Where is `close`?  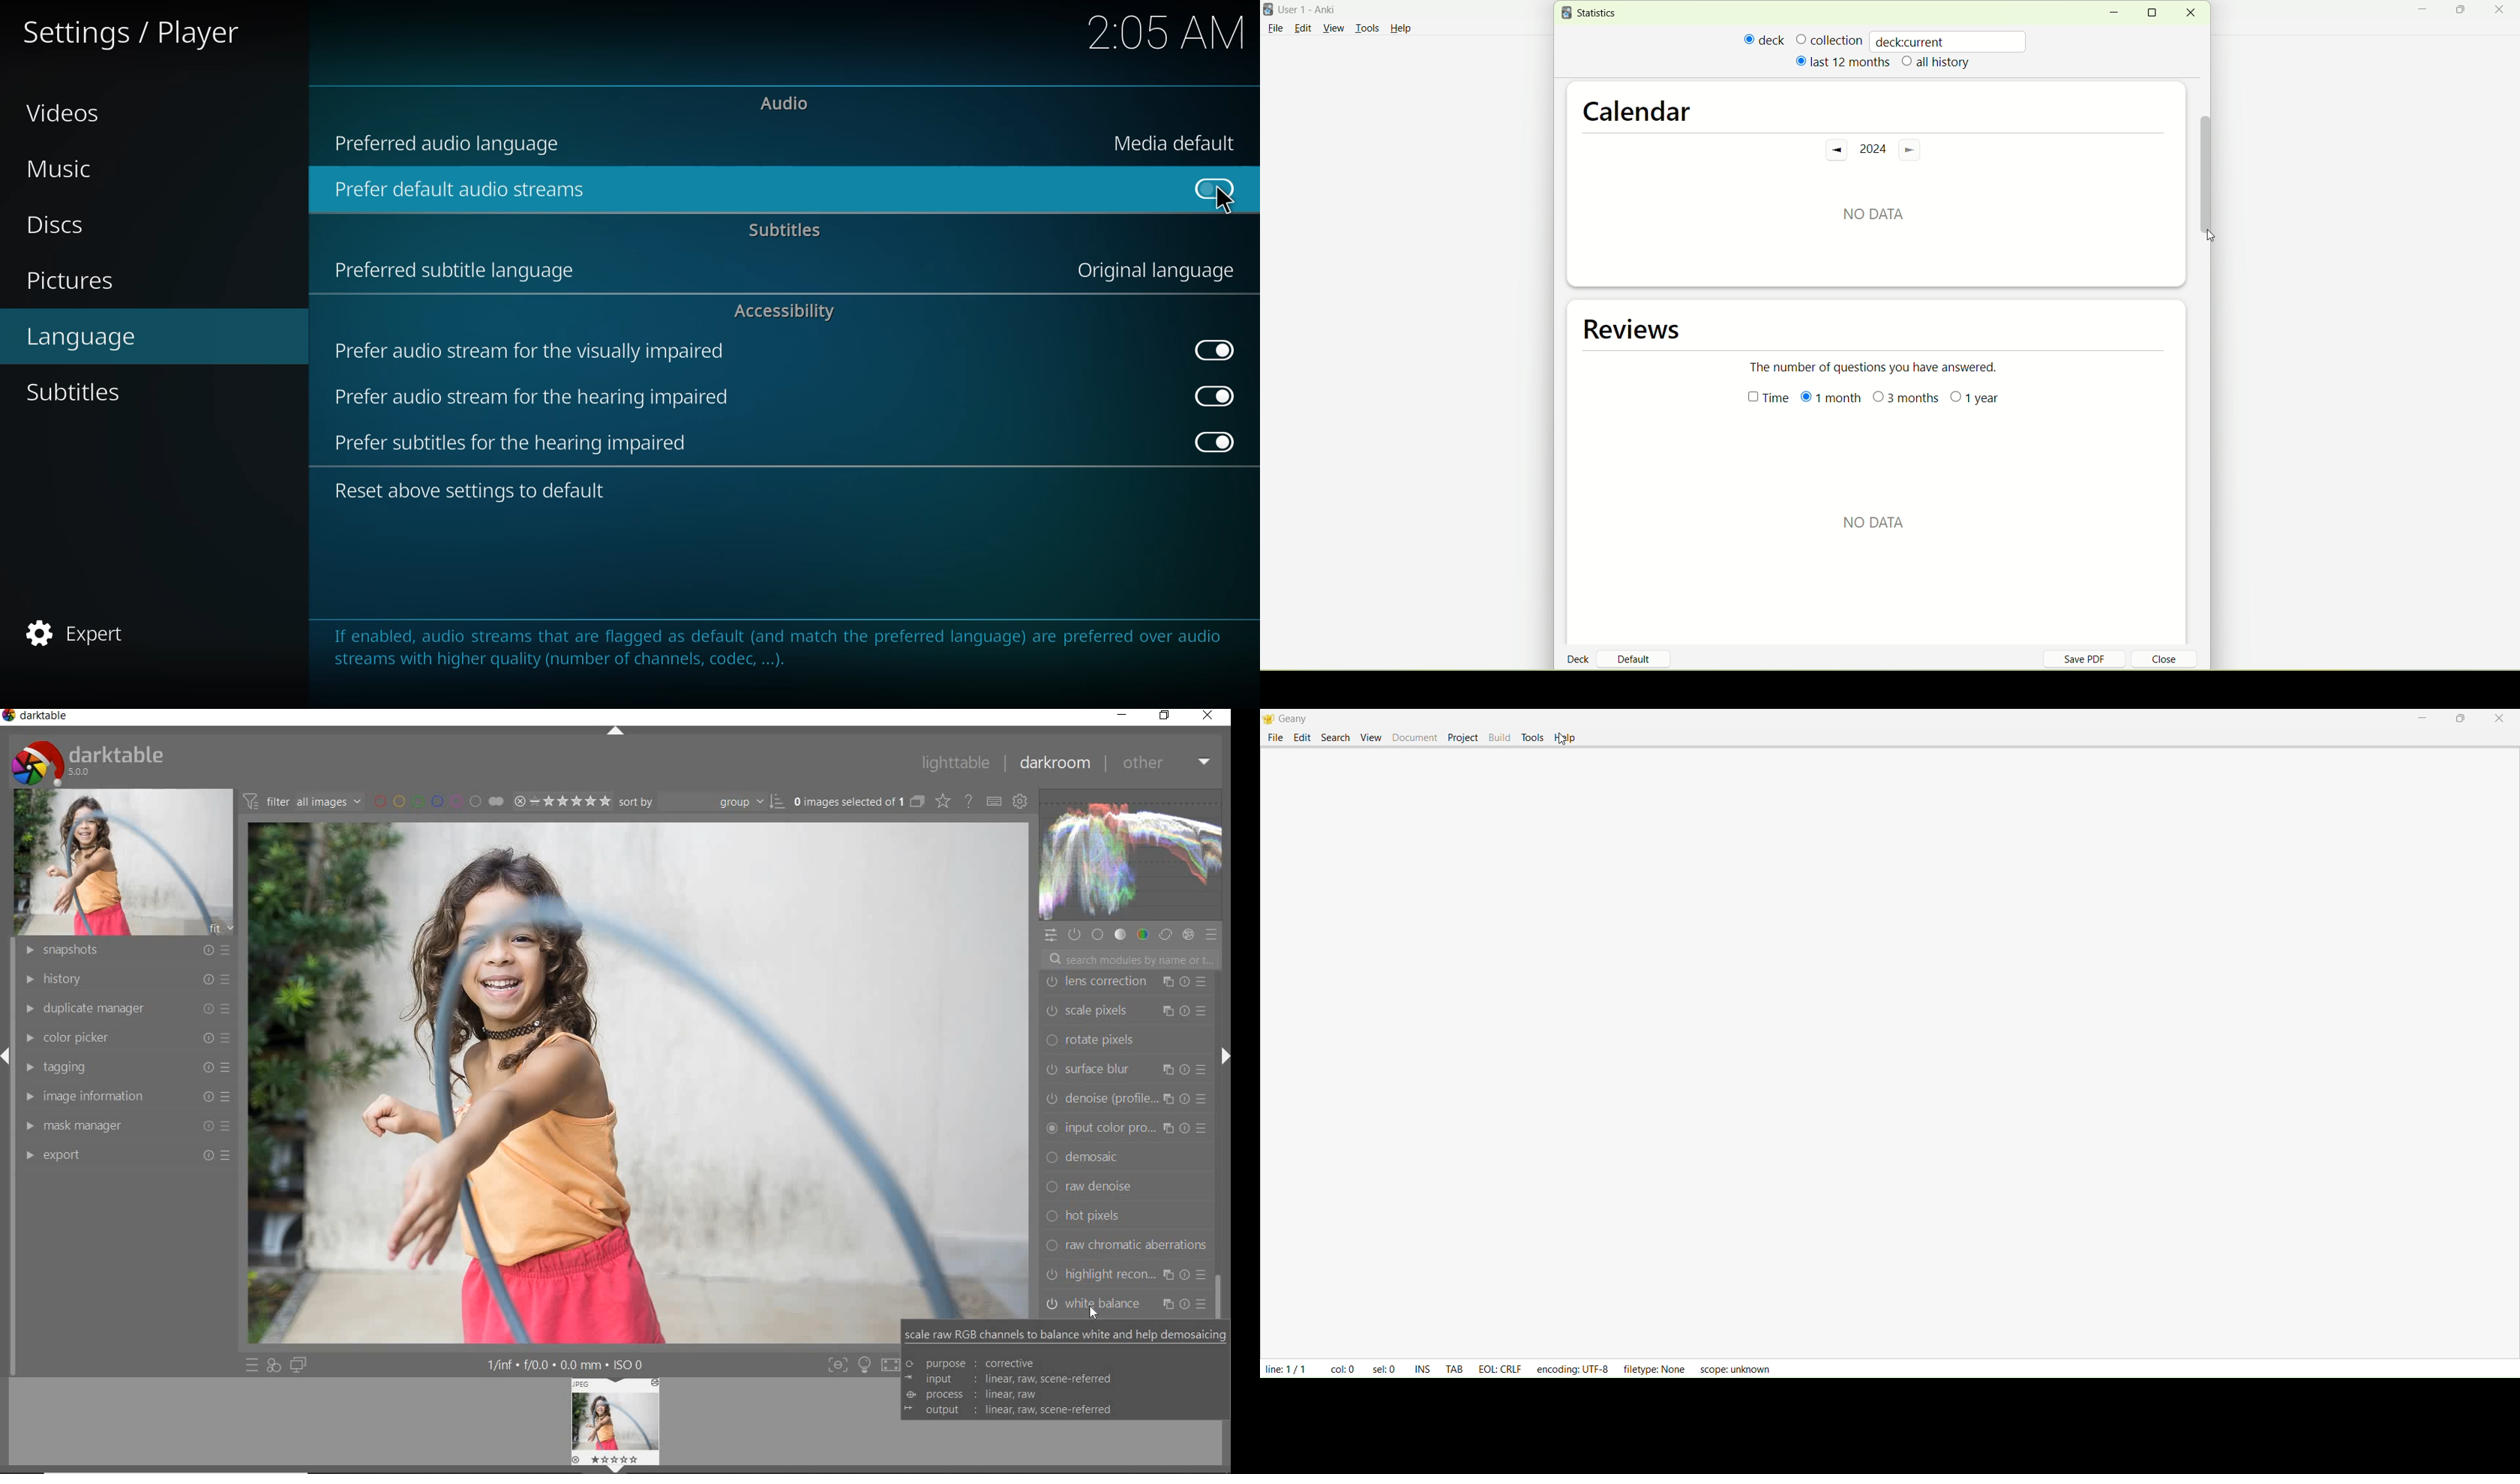
close is located at coordinates (2156, 661).